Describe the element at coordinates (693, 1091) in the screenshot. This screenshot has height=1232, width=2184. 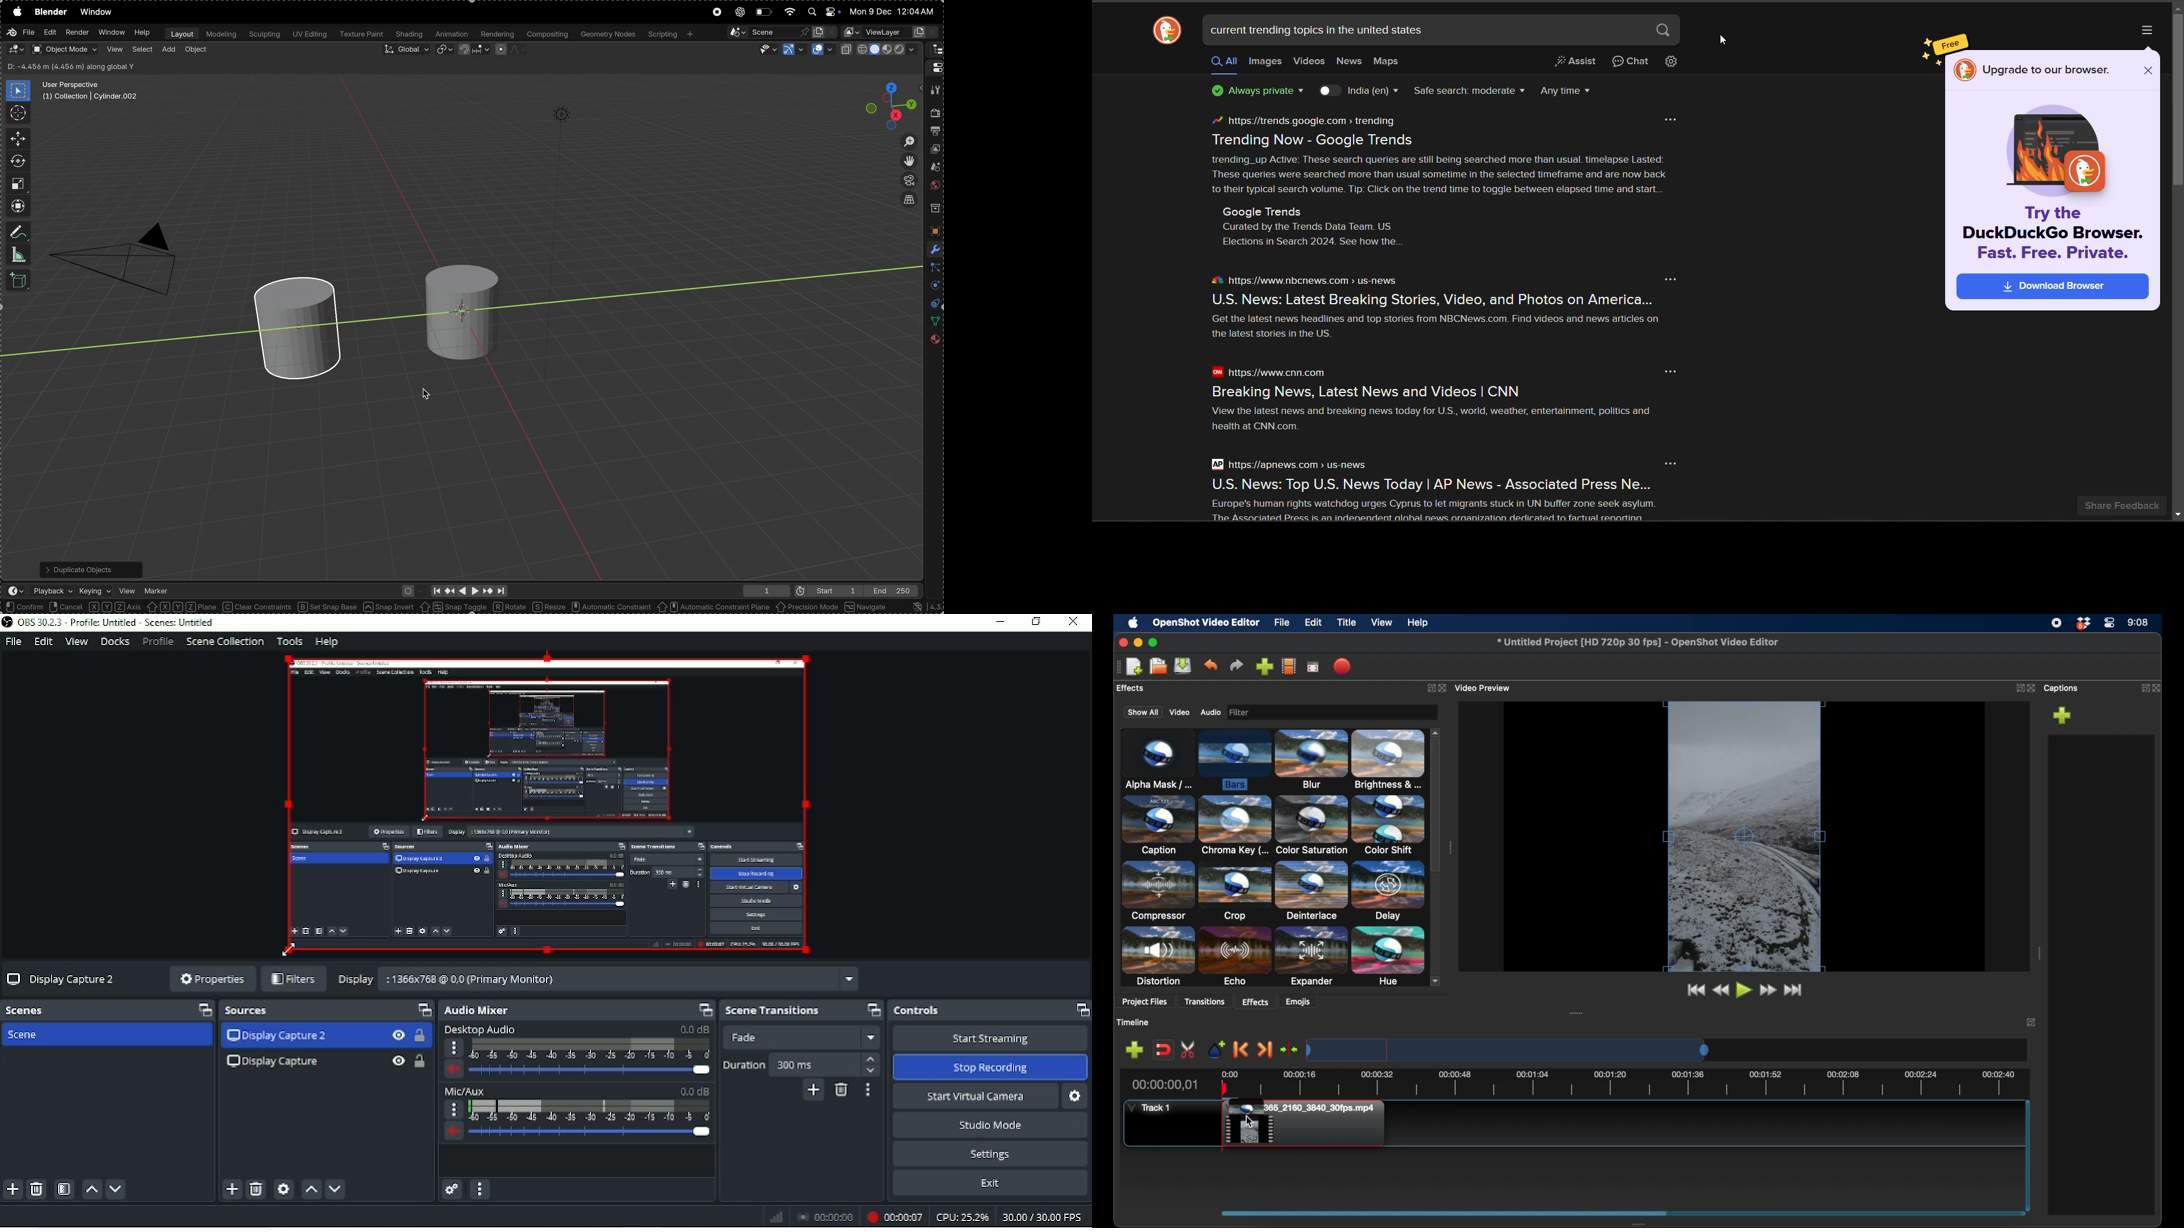
I see `0.0 dB` at that location.